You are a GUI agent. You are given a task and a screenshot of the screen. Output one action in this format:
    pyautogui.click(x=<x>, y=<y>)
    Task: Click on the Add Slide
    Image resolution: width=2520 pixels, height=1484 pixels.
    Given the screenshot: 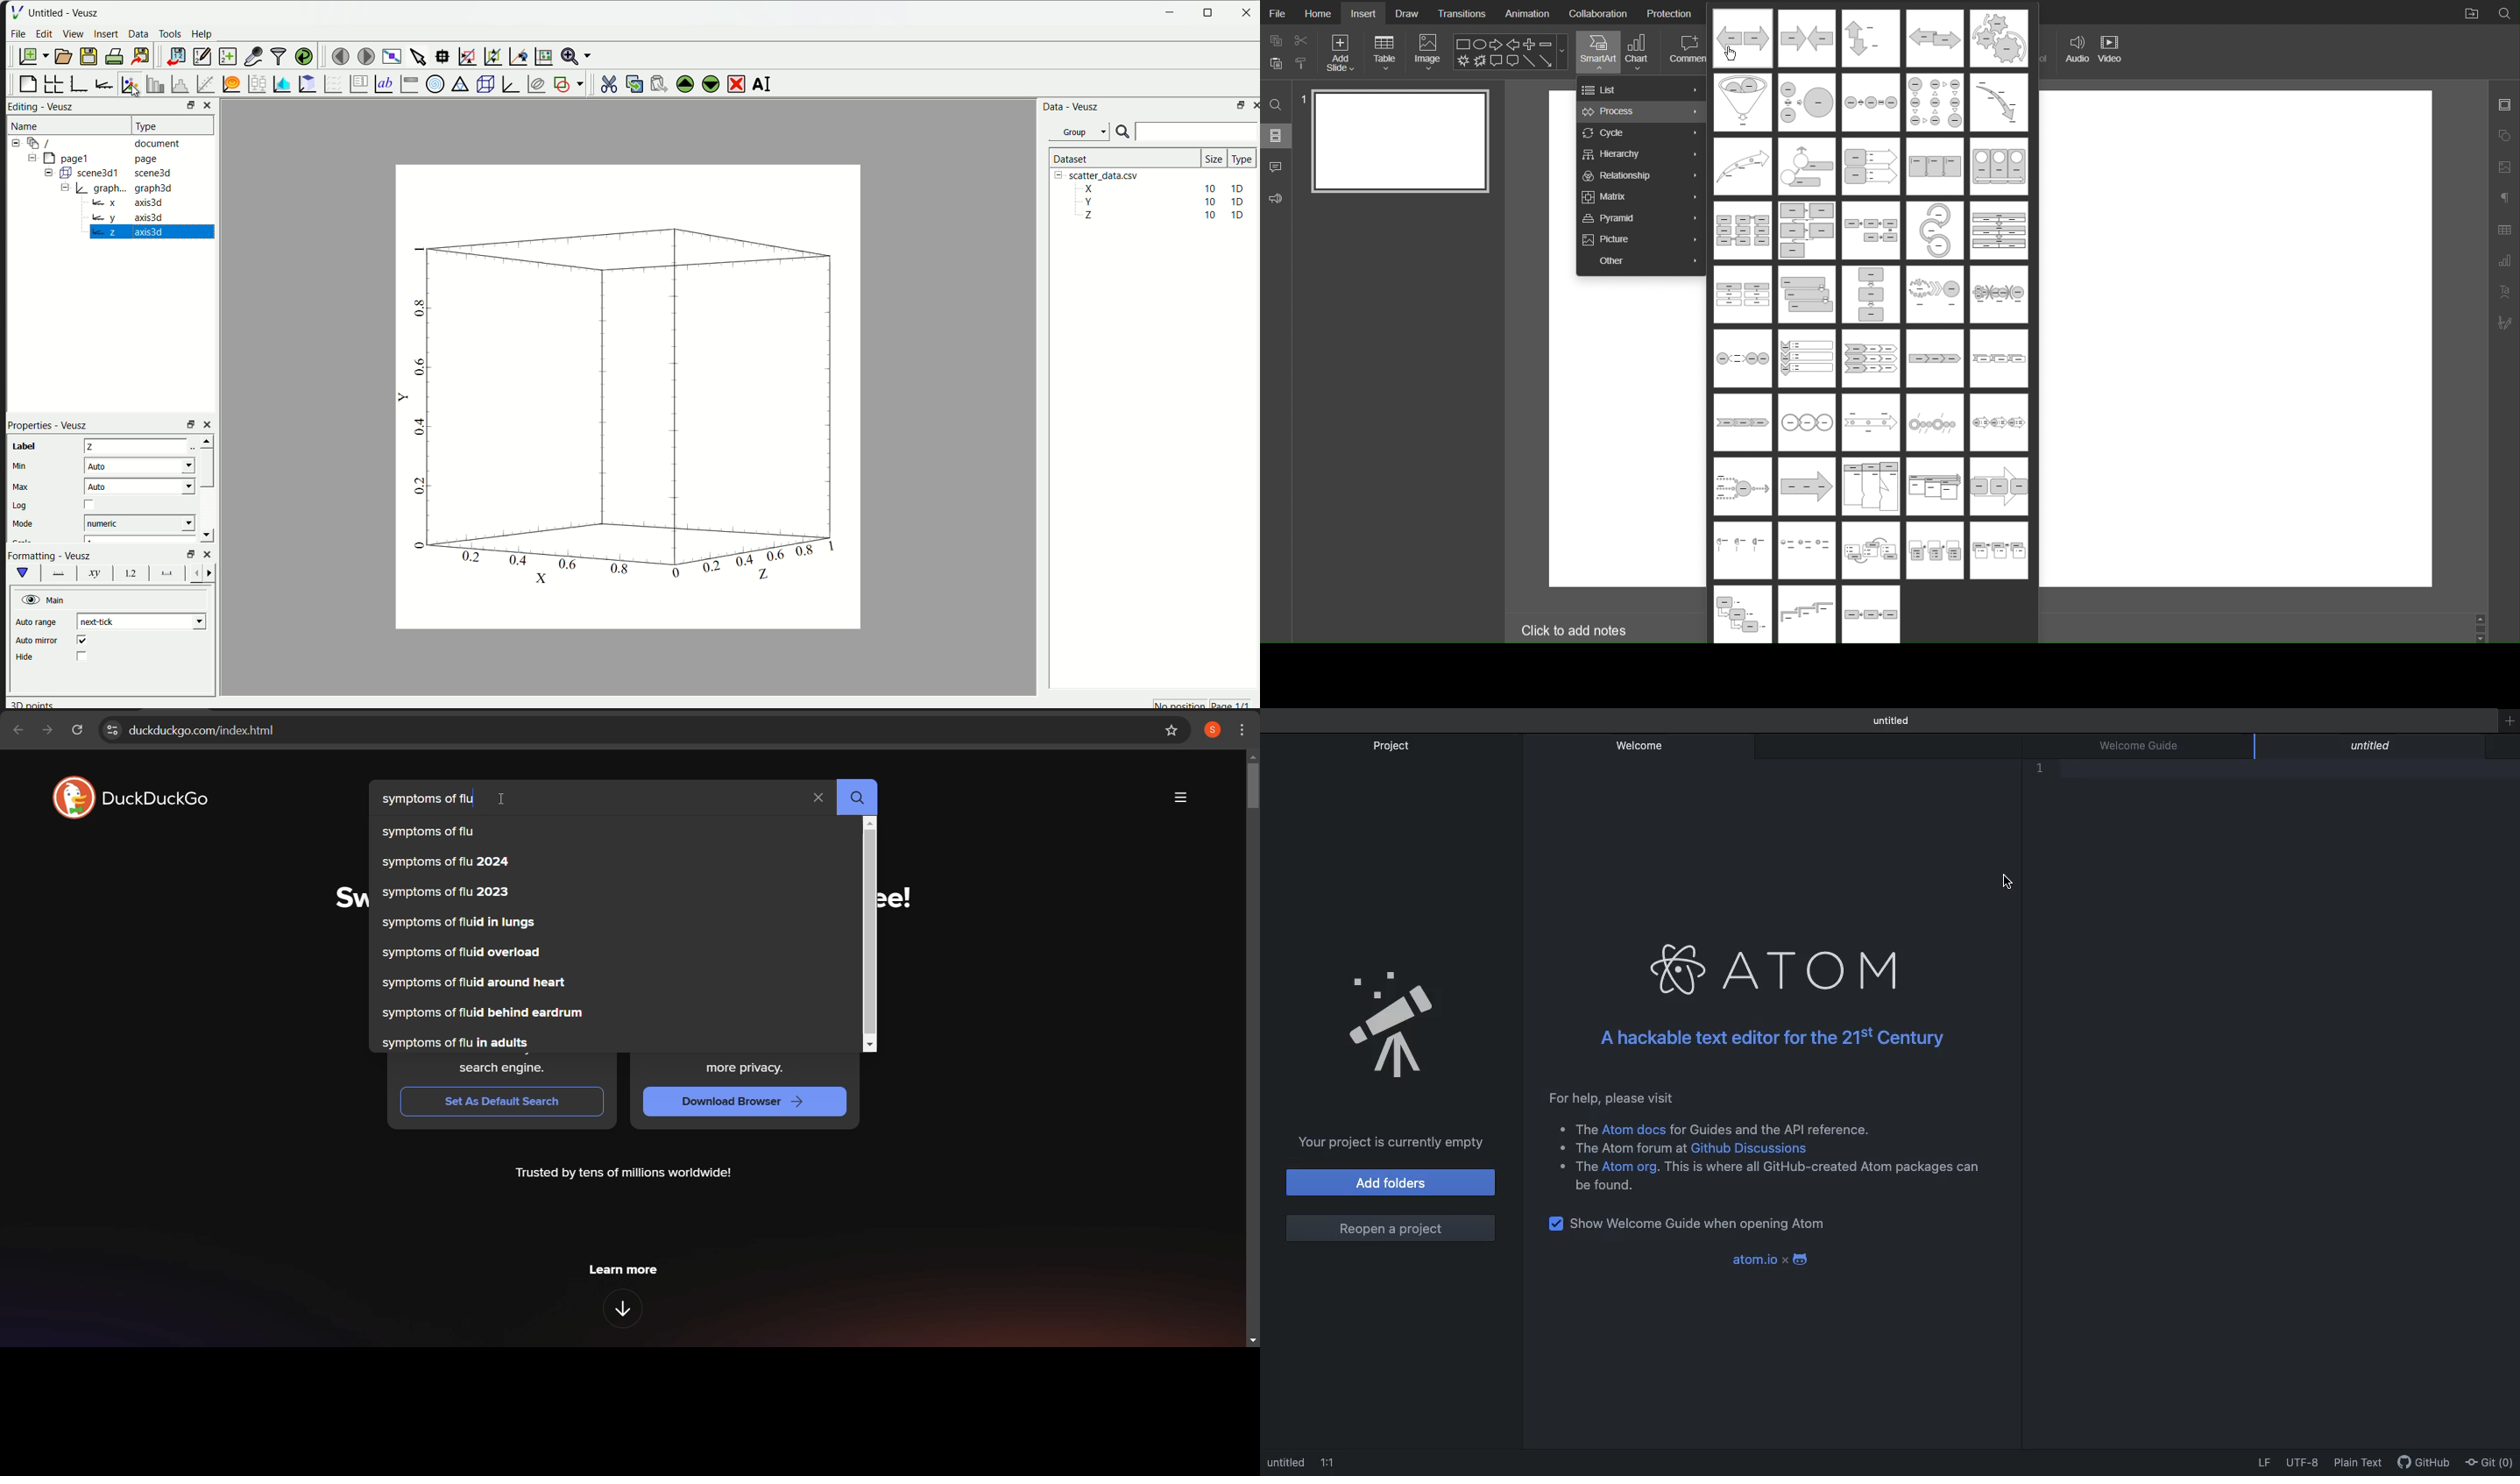 What is the action you would take?
    pyautogui.click(x=1342, y=53)
    